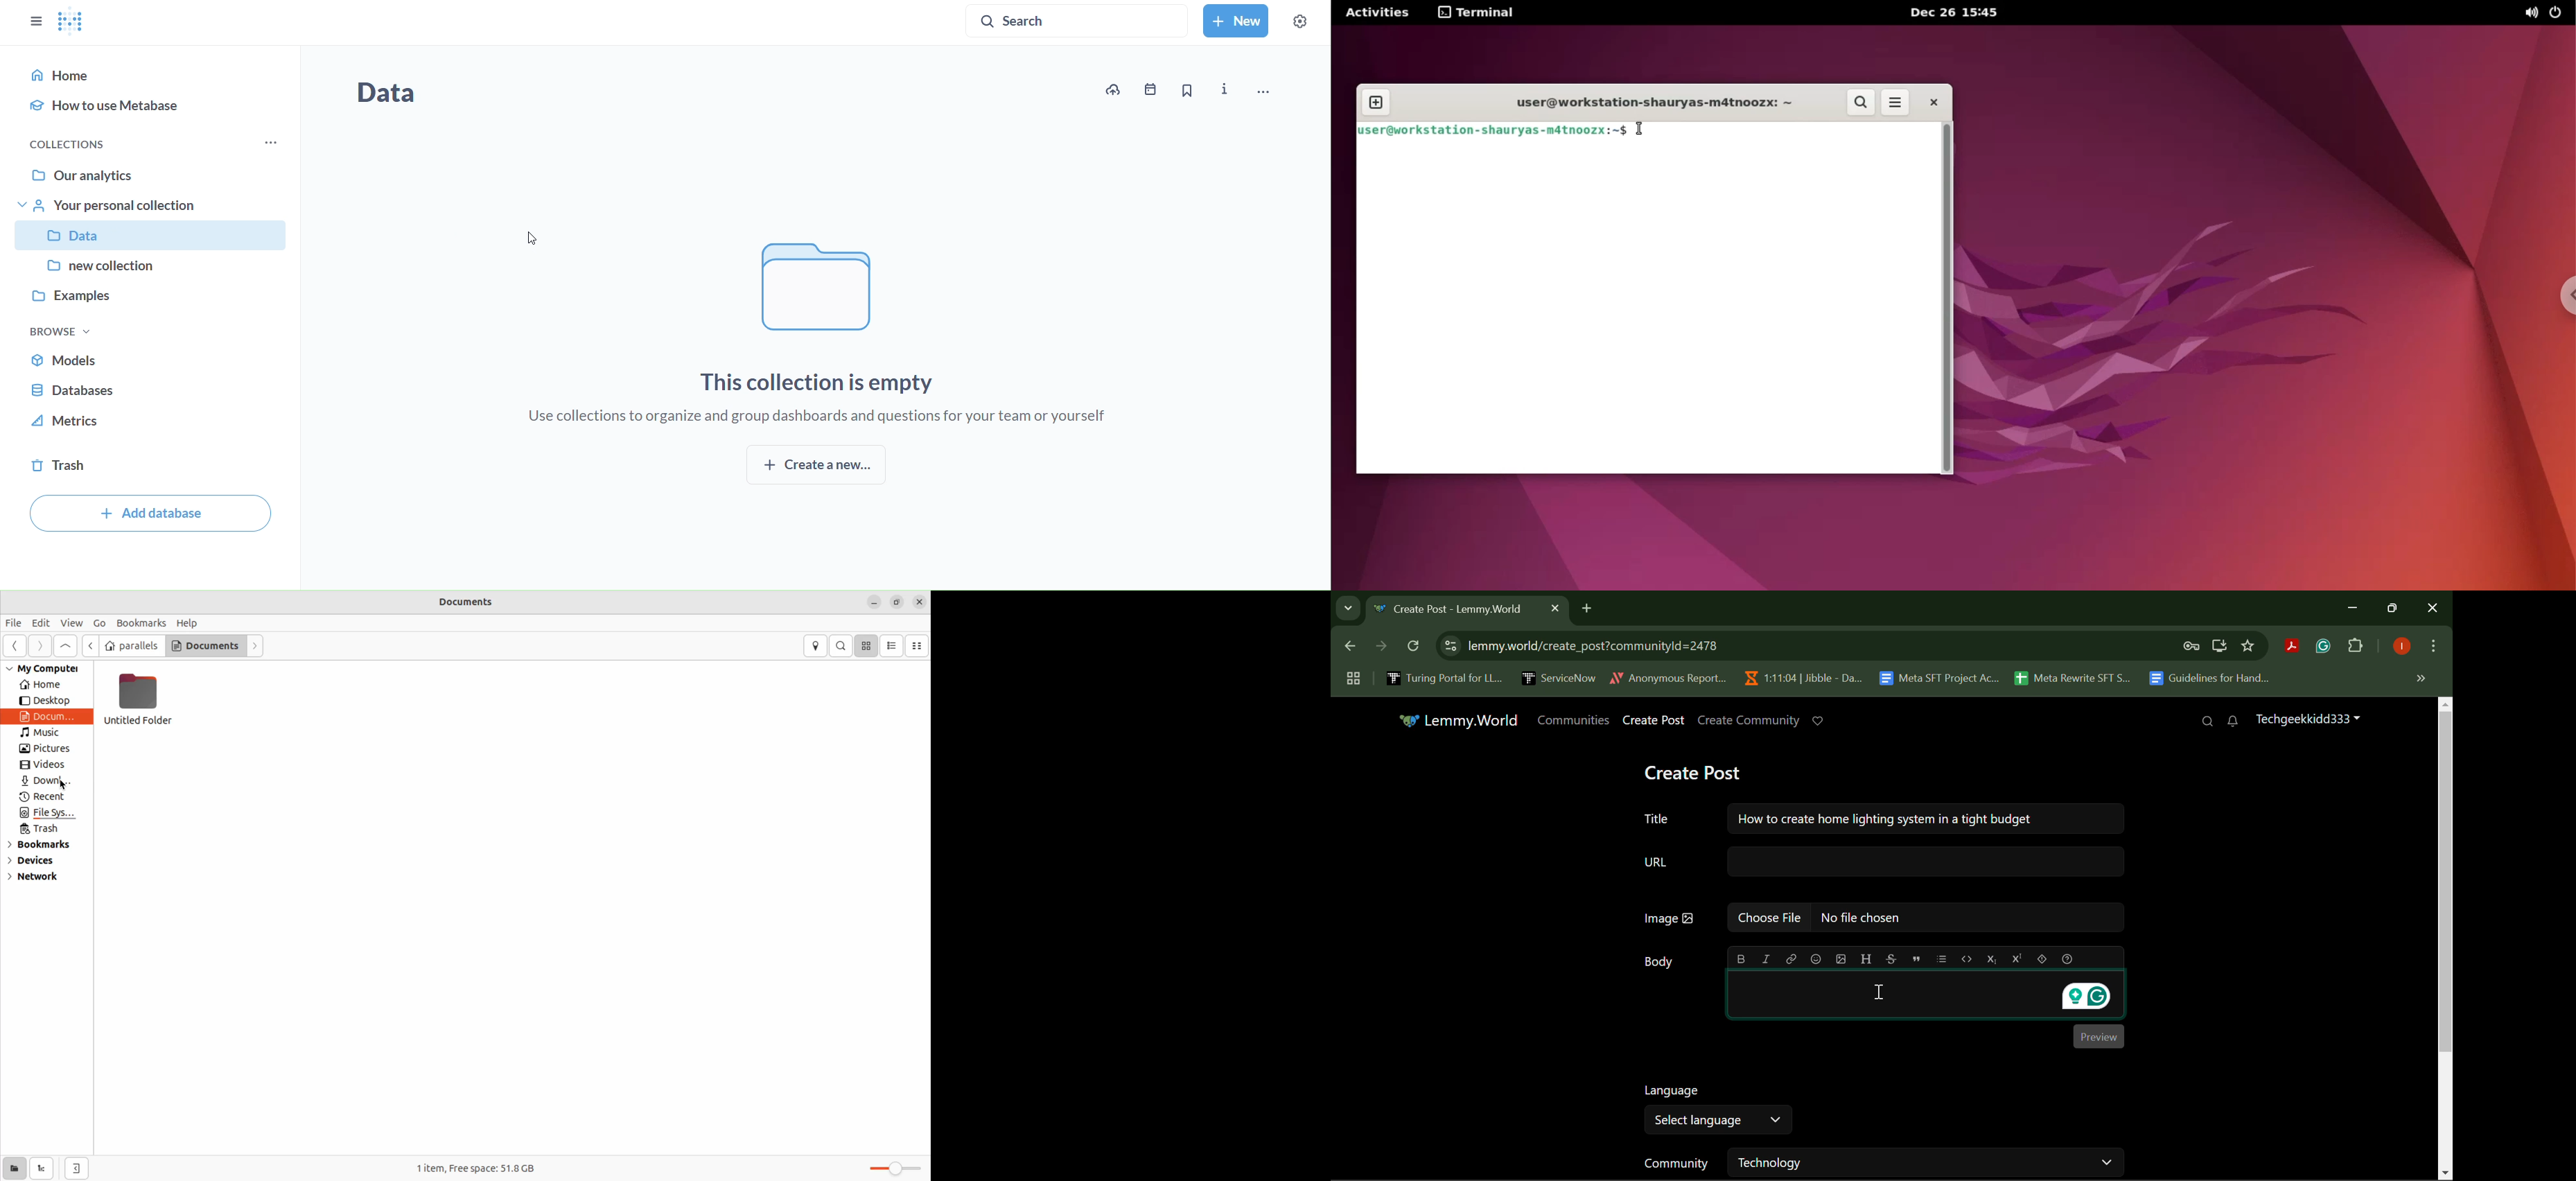 The height and width of the screenshot is (1204, 2576). What do you see at coordinates (1885, 861) in the screenshot?
I see `URL Text Box` at bounding box center [1885, 861].